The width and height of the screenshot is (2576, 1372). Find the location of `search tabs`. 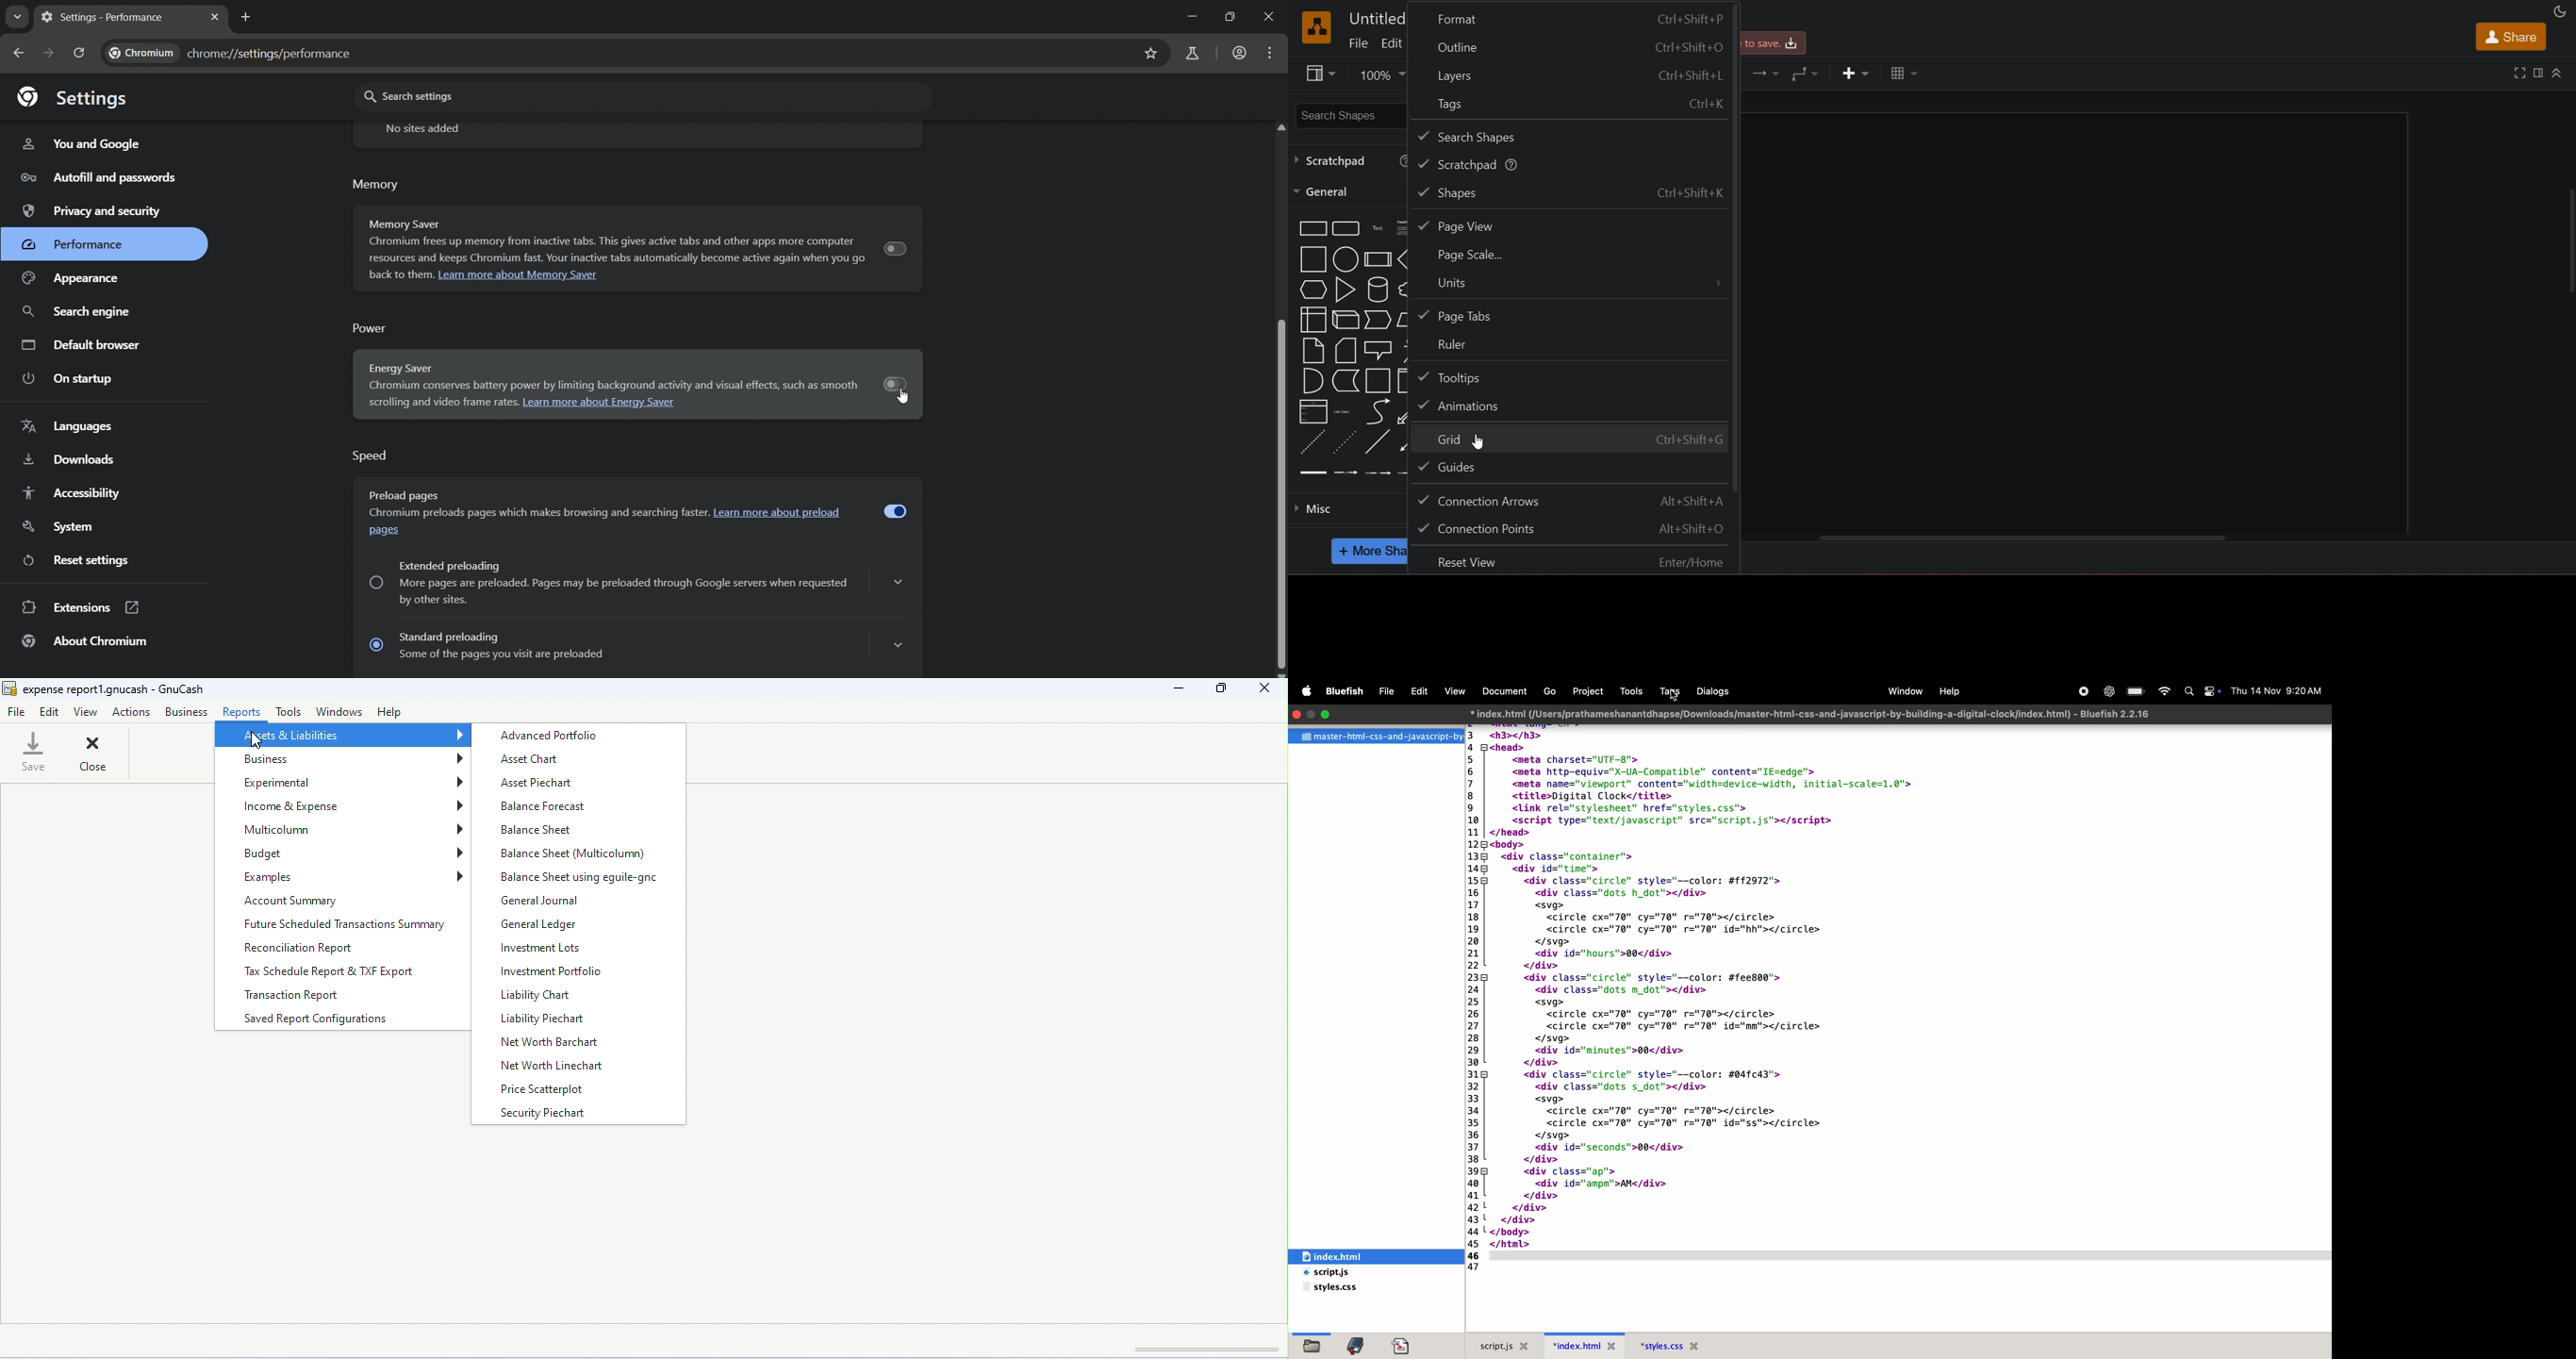

search tabs is located at coordinates (17, 18).